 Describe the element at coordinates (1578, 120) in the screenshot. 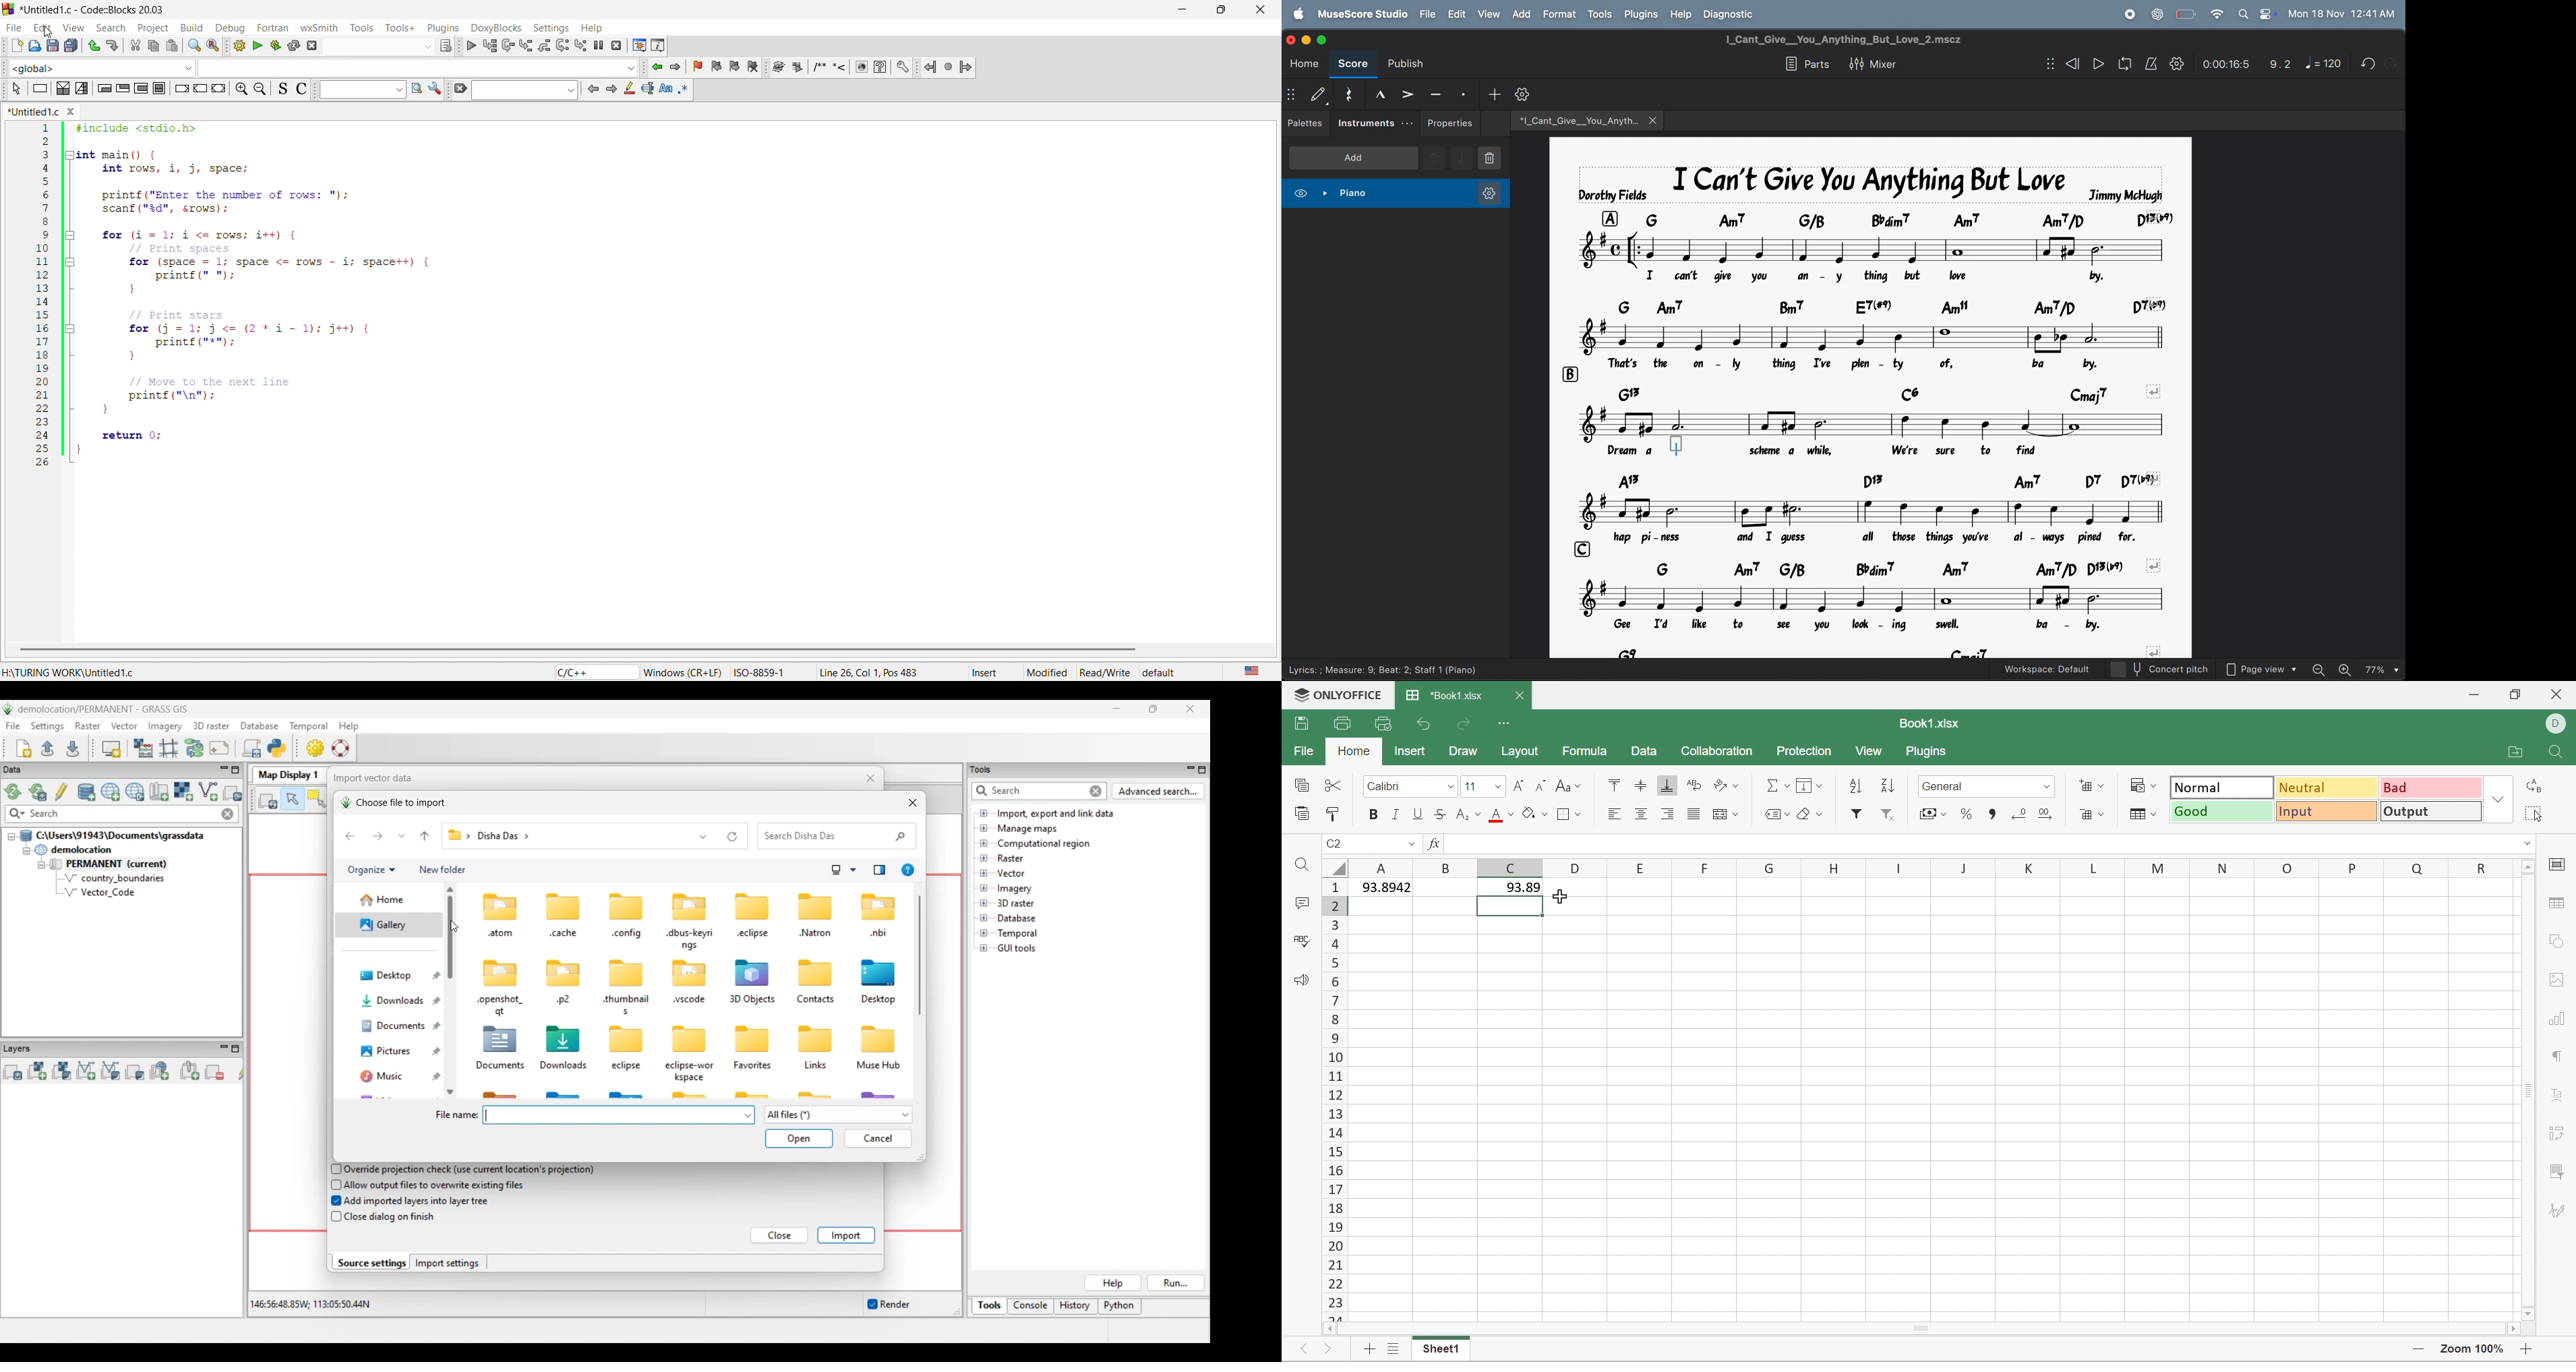

I see `music file` at that location.